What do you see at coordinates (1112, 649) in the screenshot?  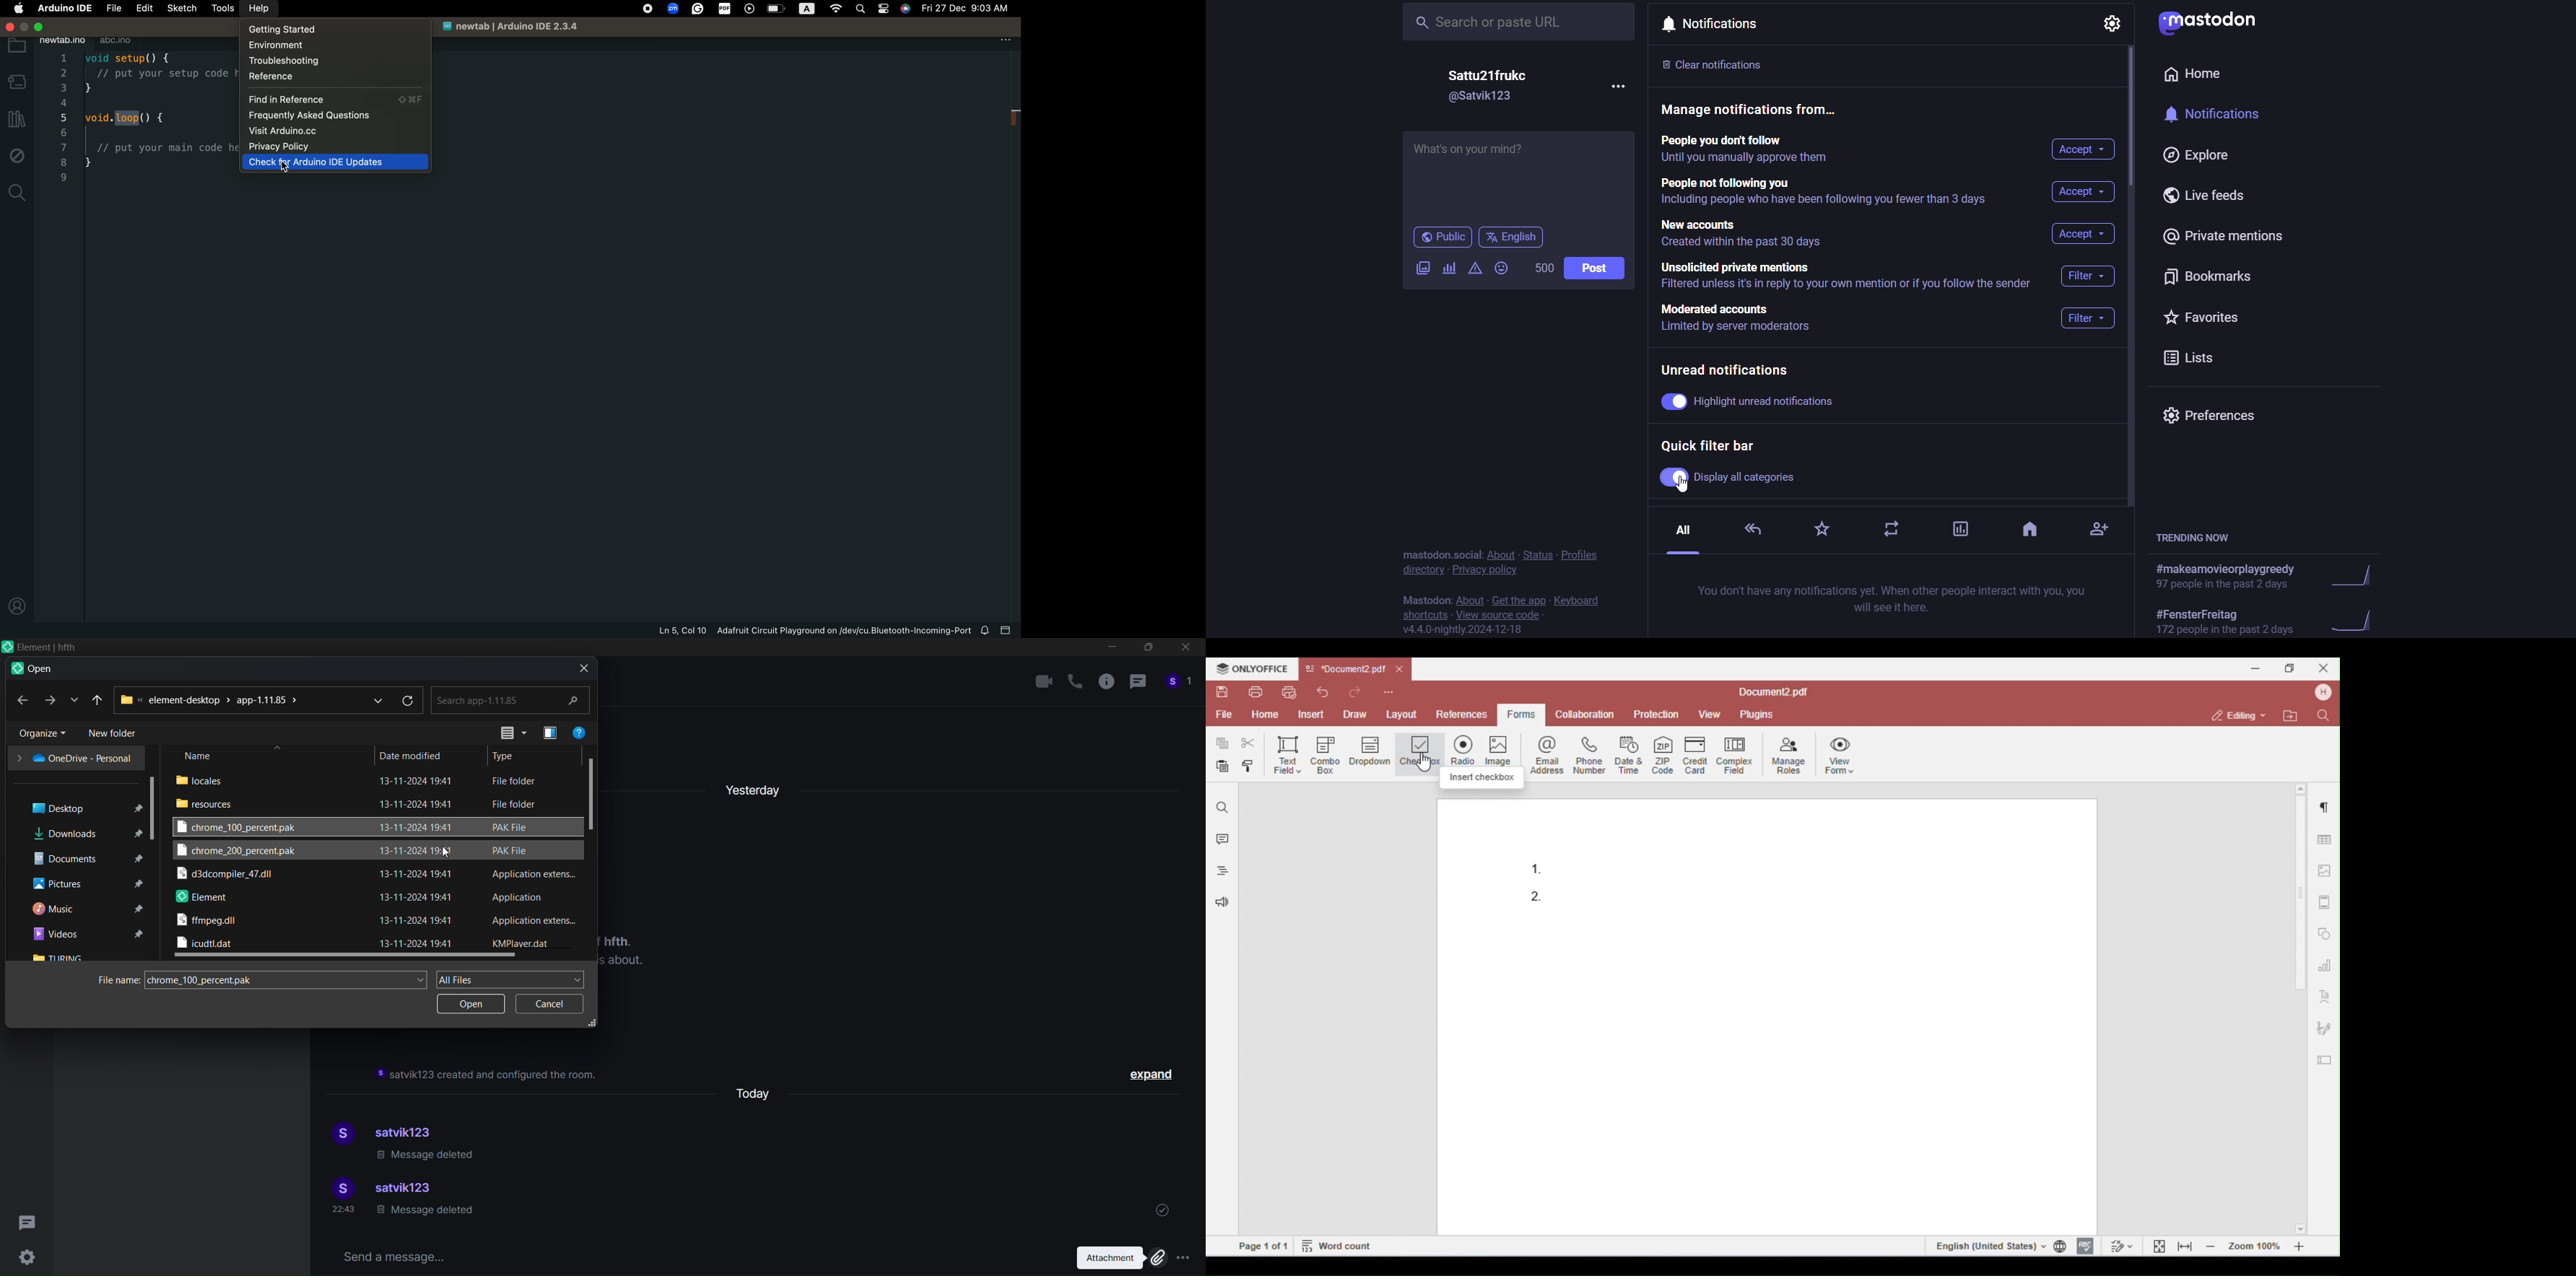 I see `minimize` at bounding box center [1112, 649].